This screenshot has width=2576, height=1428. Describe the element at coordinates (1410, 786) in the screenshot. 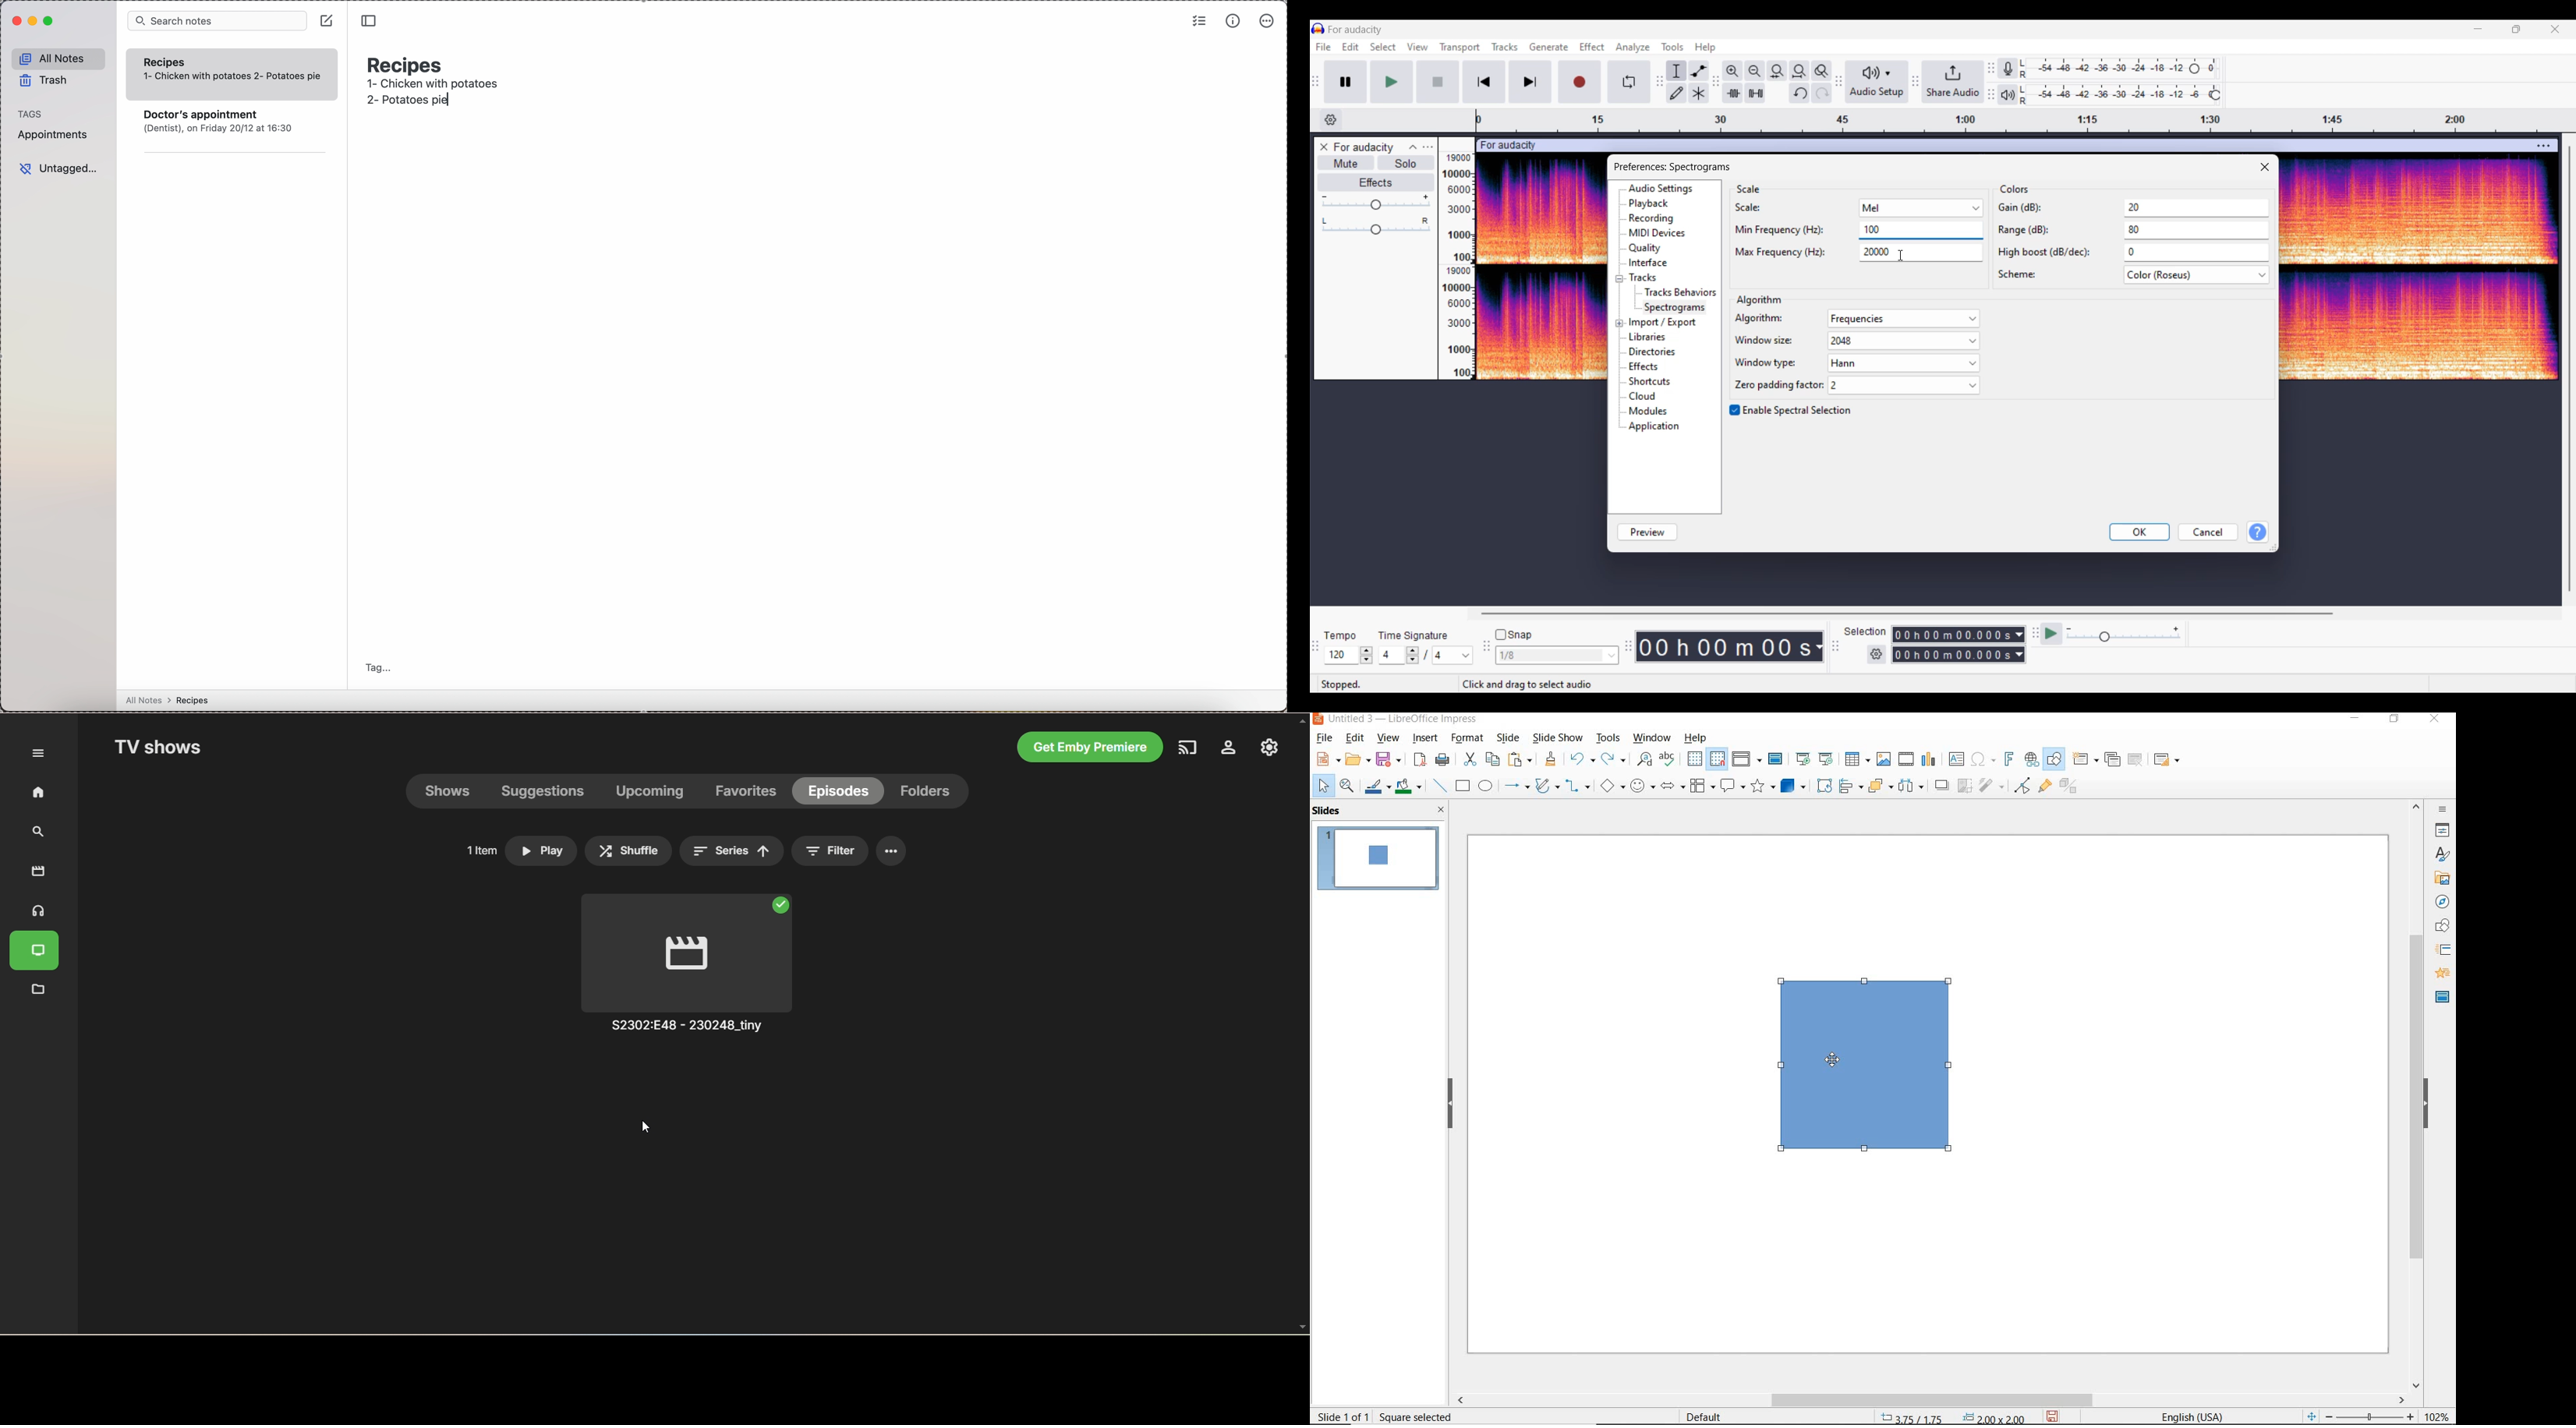

I see `fill color` at that location.